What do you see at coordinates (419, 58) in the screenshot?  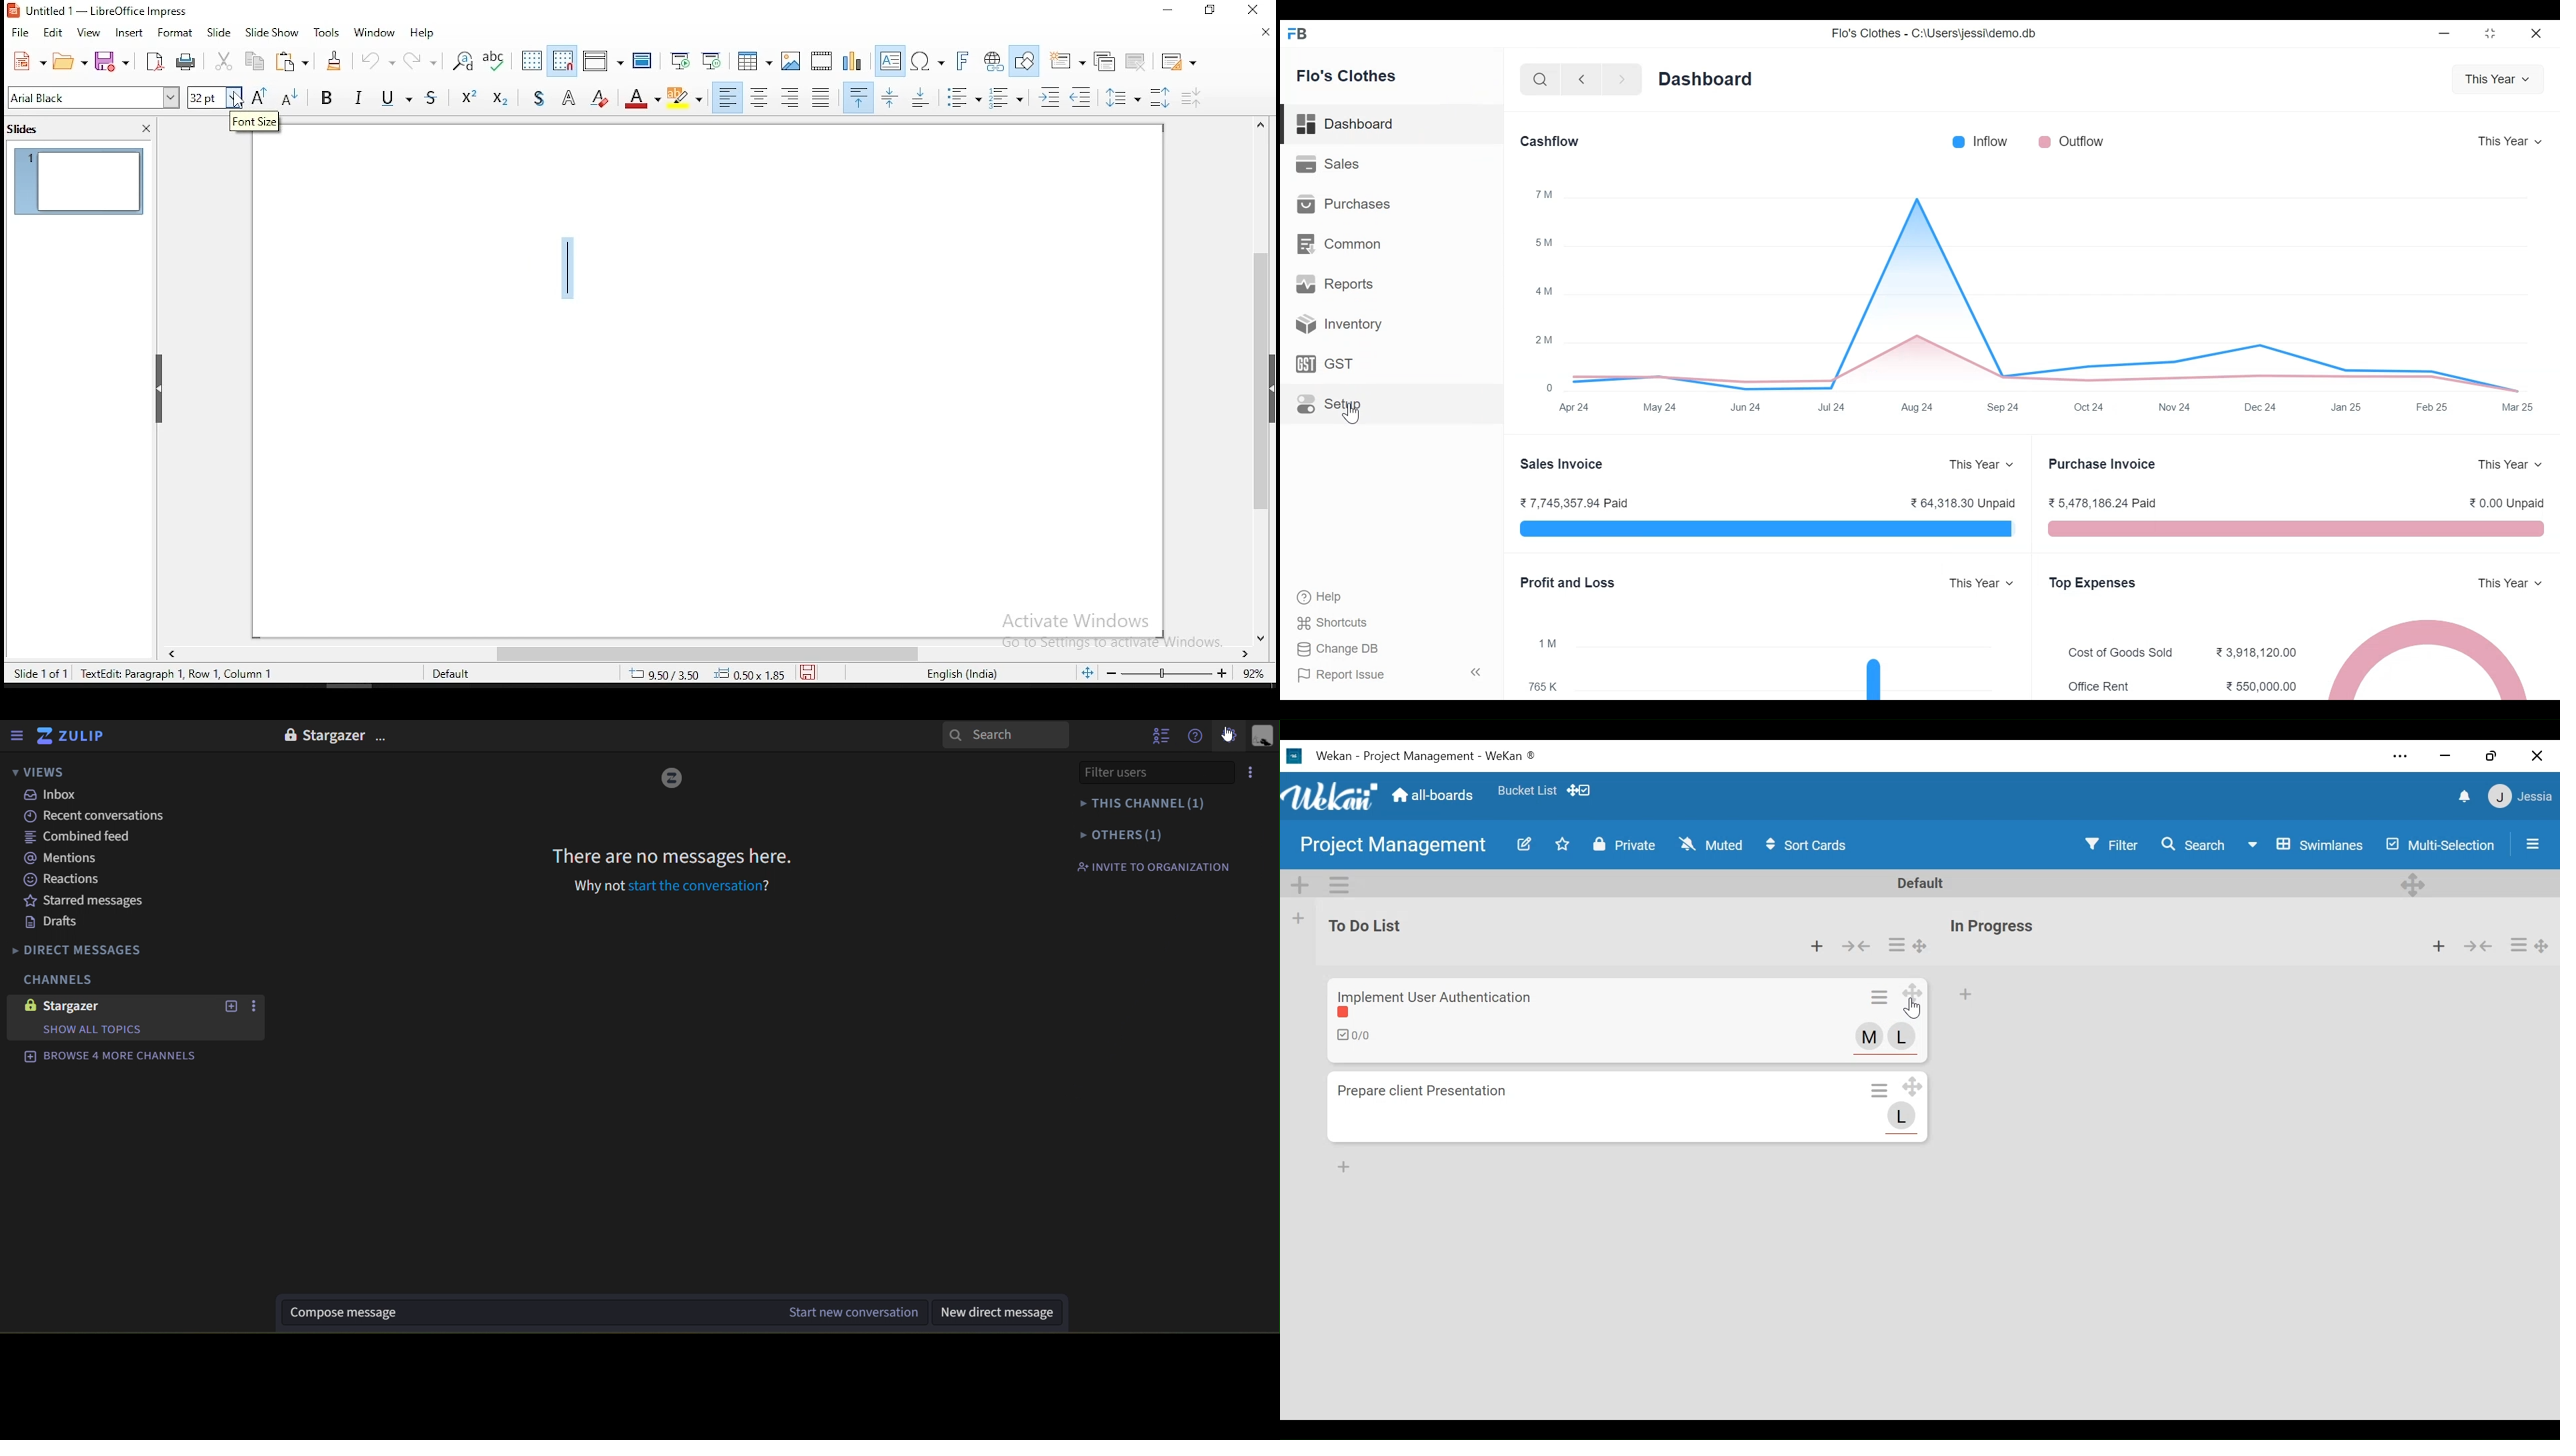 I see `redo` at bounding box center [419, 58].